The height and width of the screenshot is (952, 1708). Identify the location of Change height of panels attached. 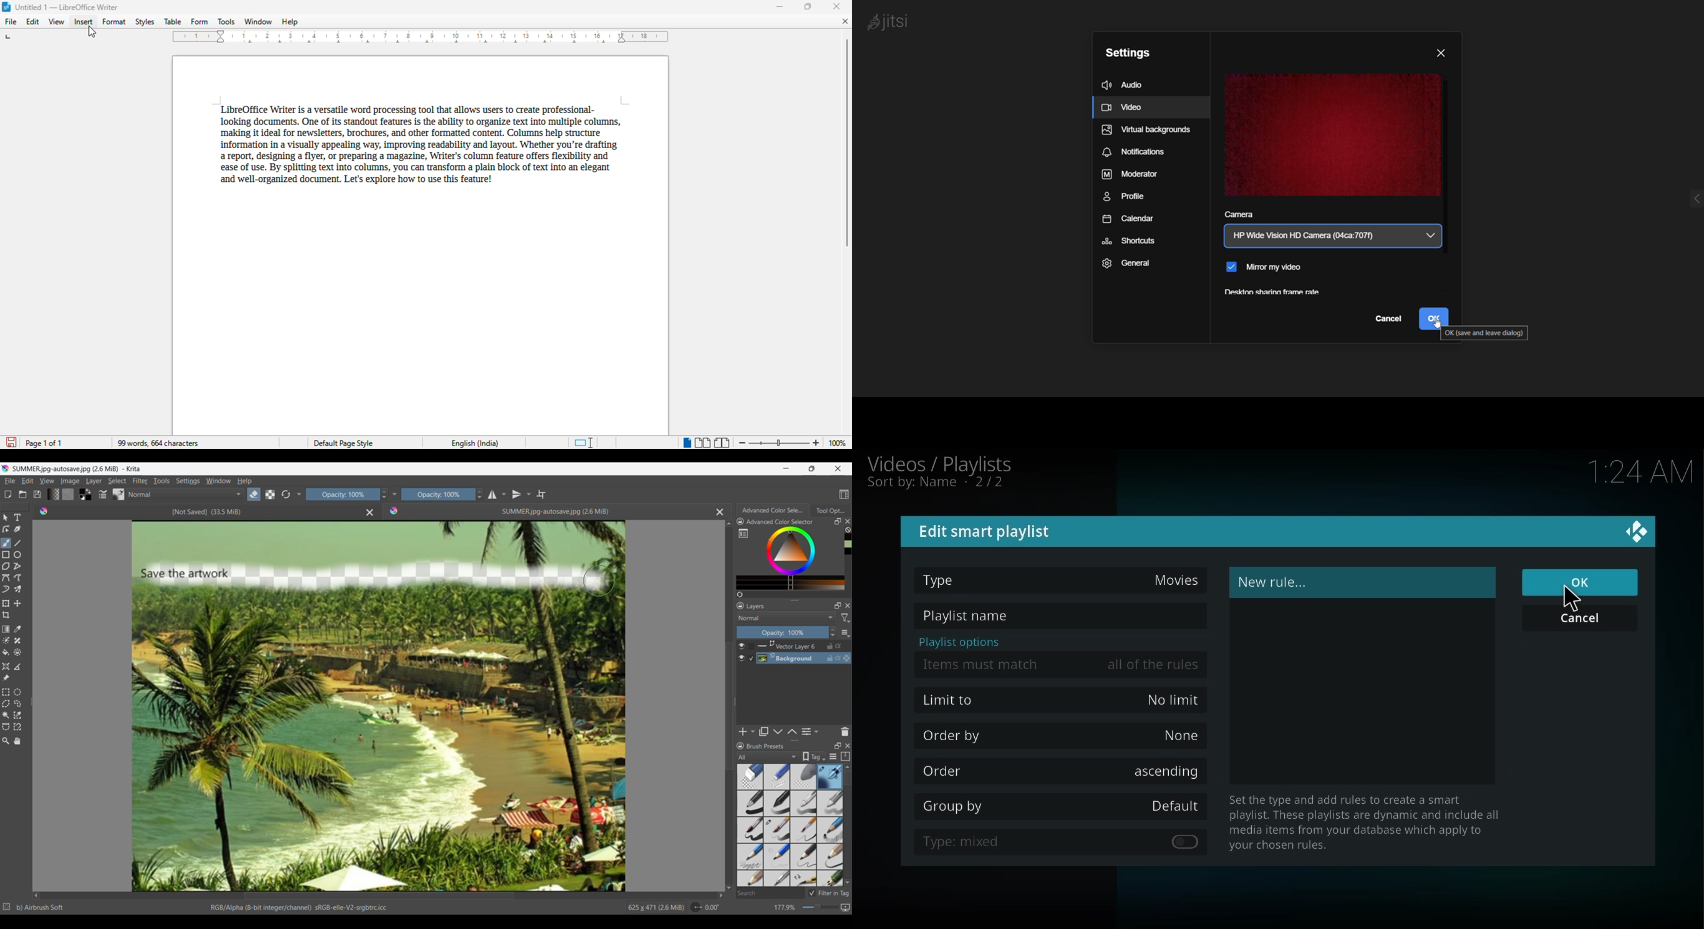
(791, 741).